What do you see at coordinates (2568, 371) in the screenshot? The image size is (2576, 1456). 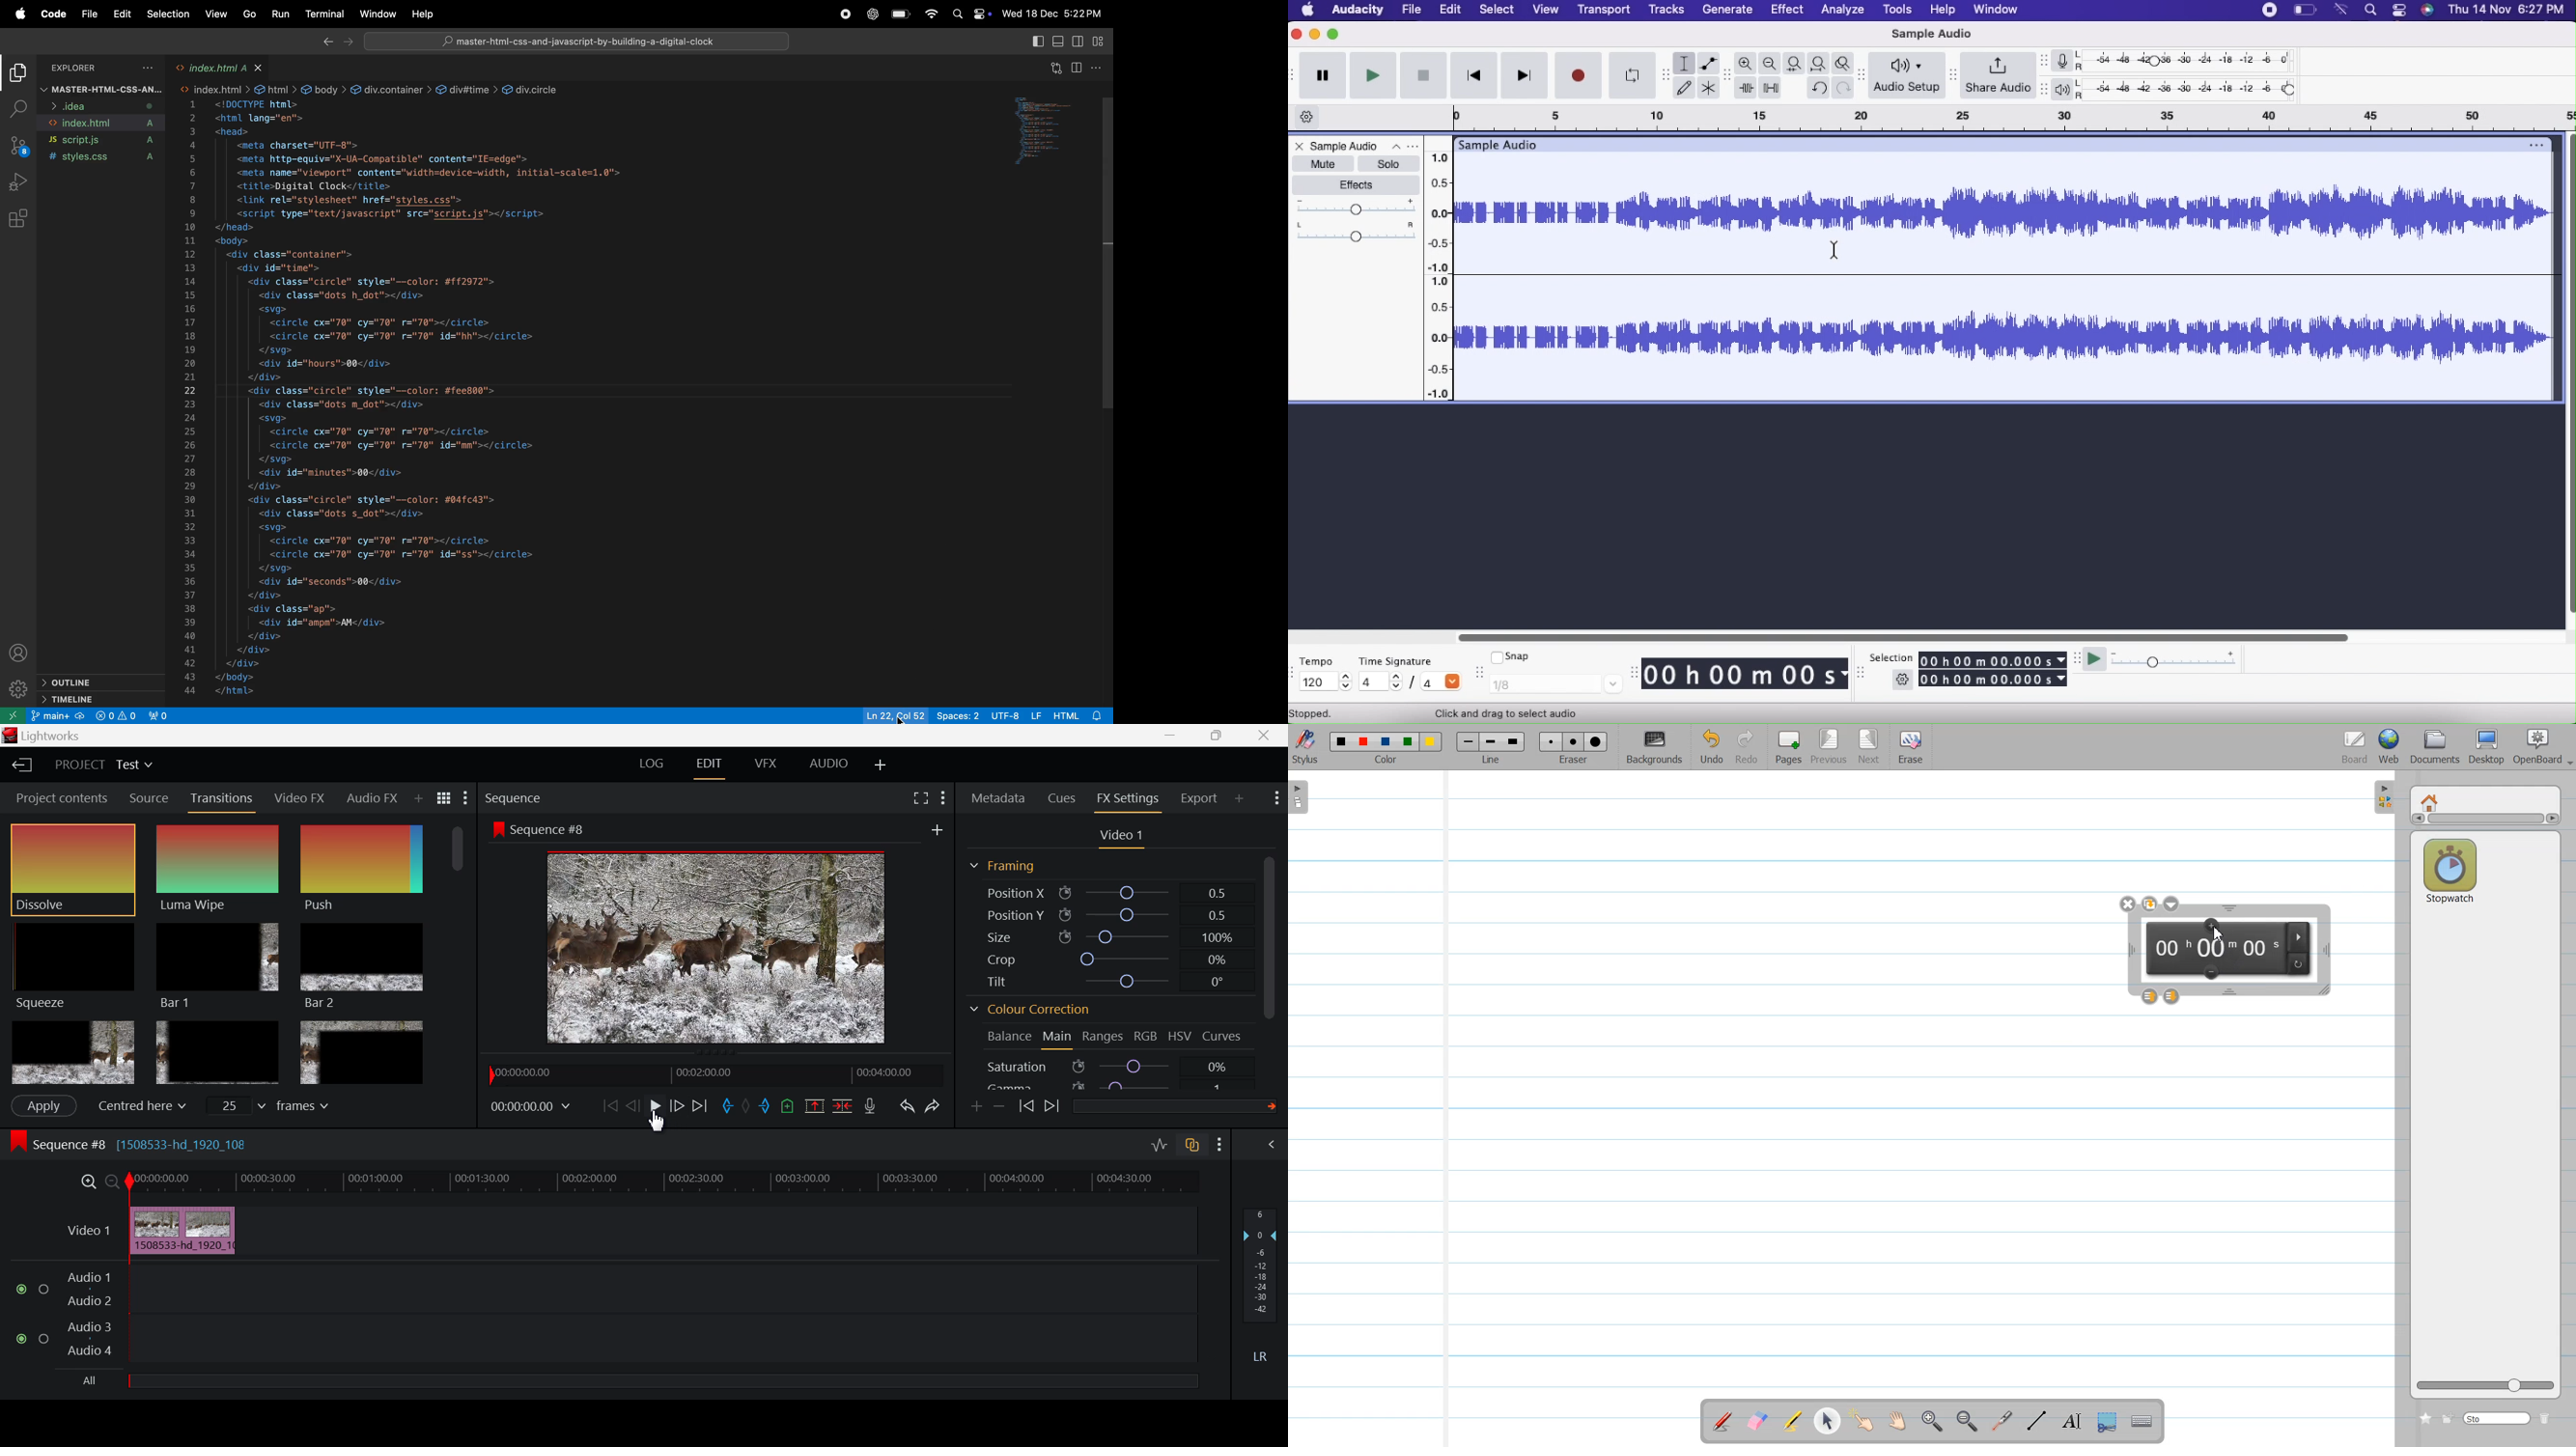 I see `Slider` at bounding box center [2568, 371].